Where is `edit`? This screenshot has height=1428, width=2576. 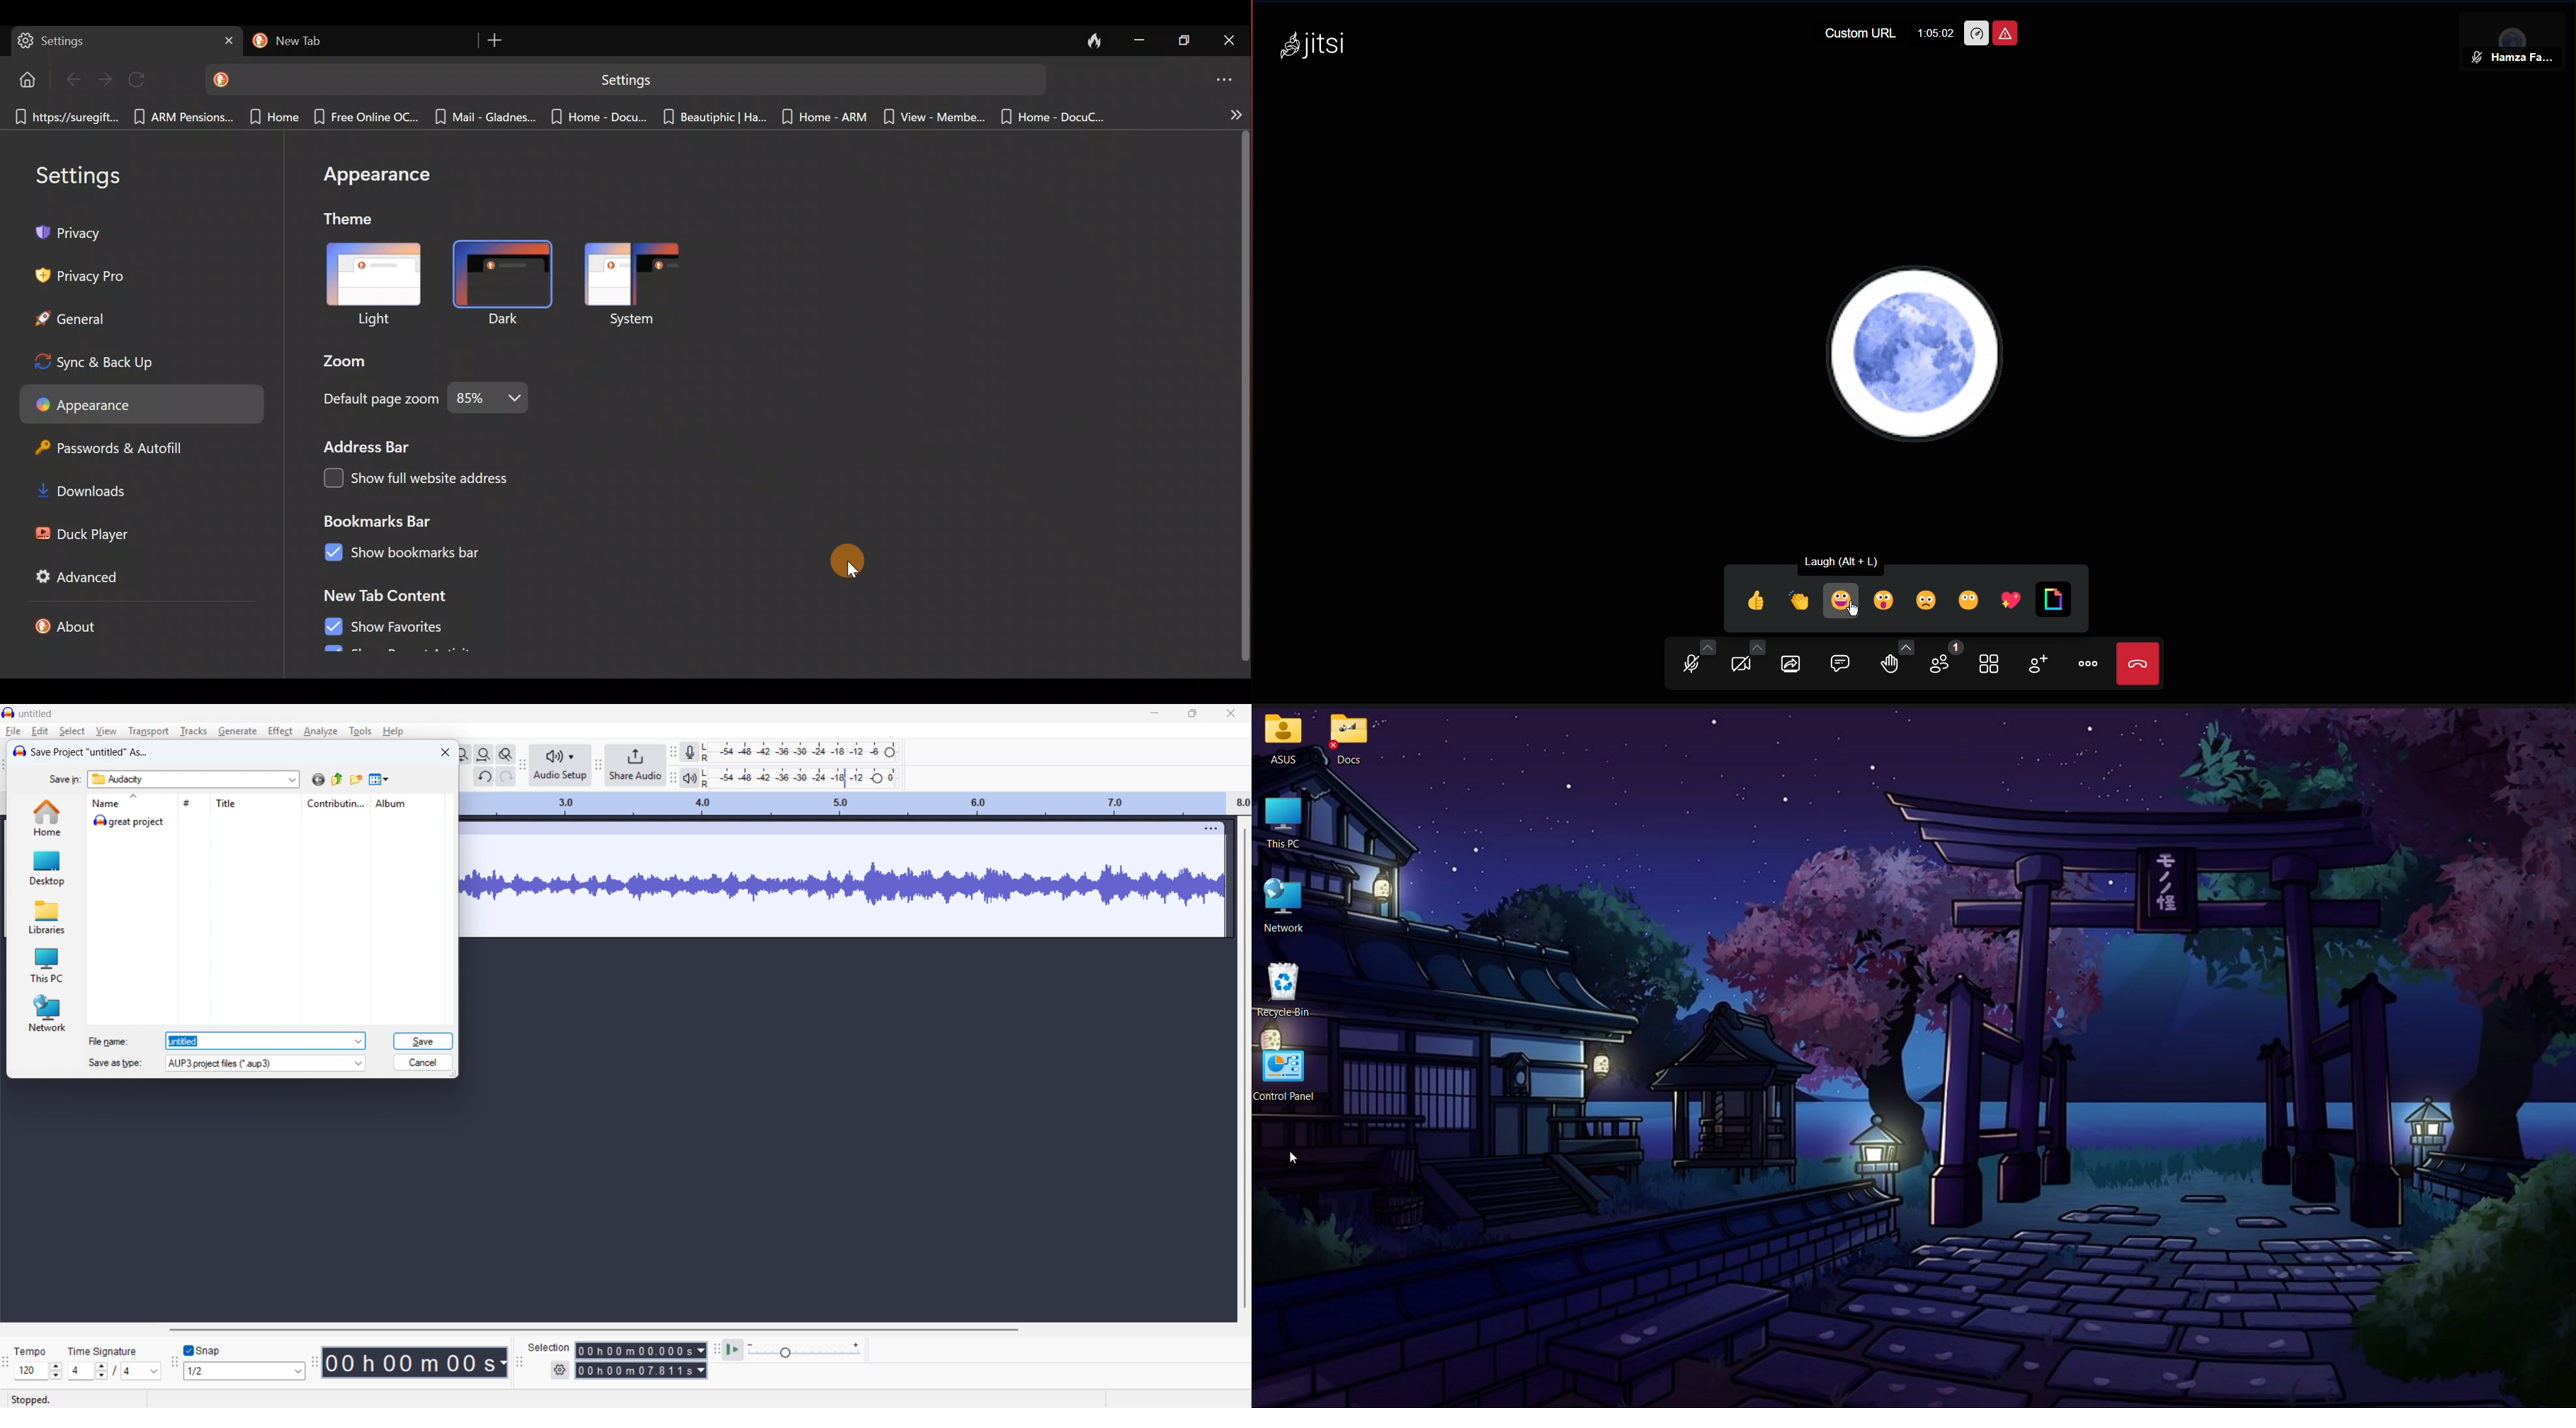 edit is located at coordinates (40, 731).